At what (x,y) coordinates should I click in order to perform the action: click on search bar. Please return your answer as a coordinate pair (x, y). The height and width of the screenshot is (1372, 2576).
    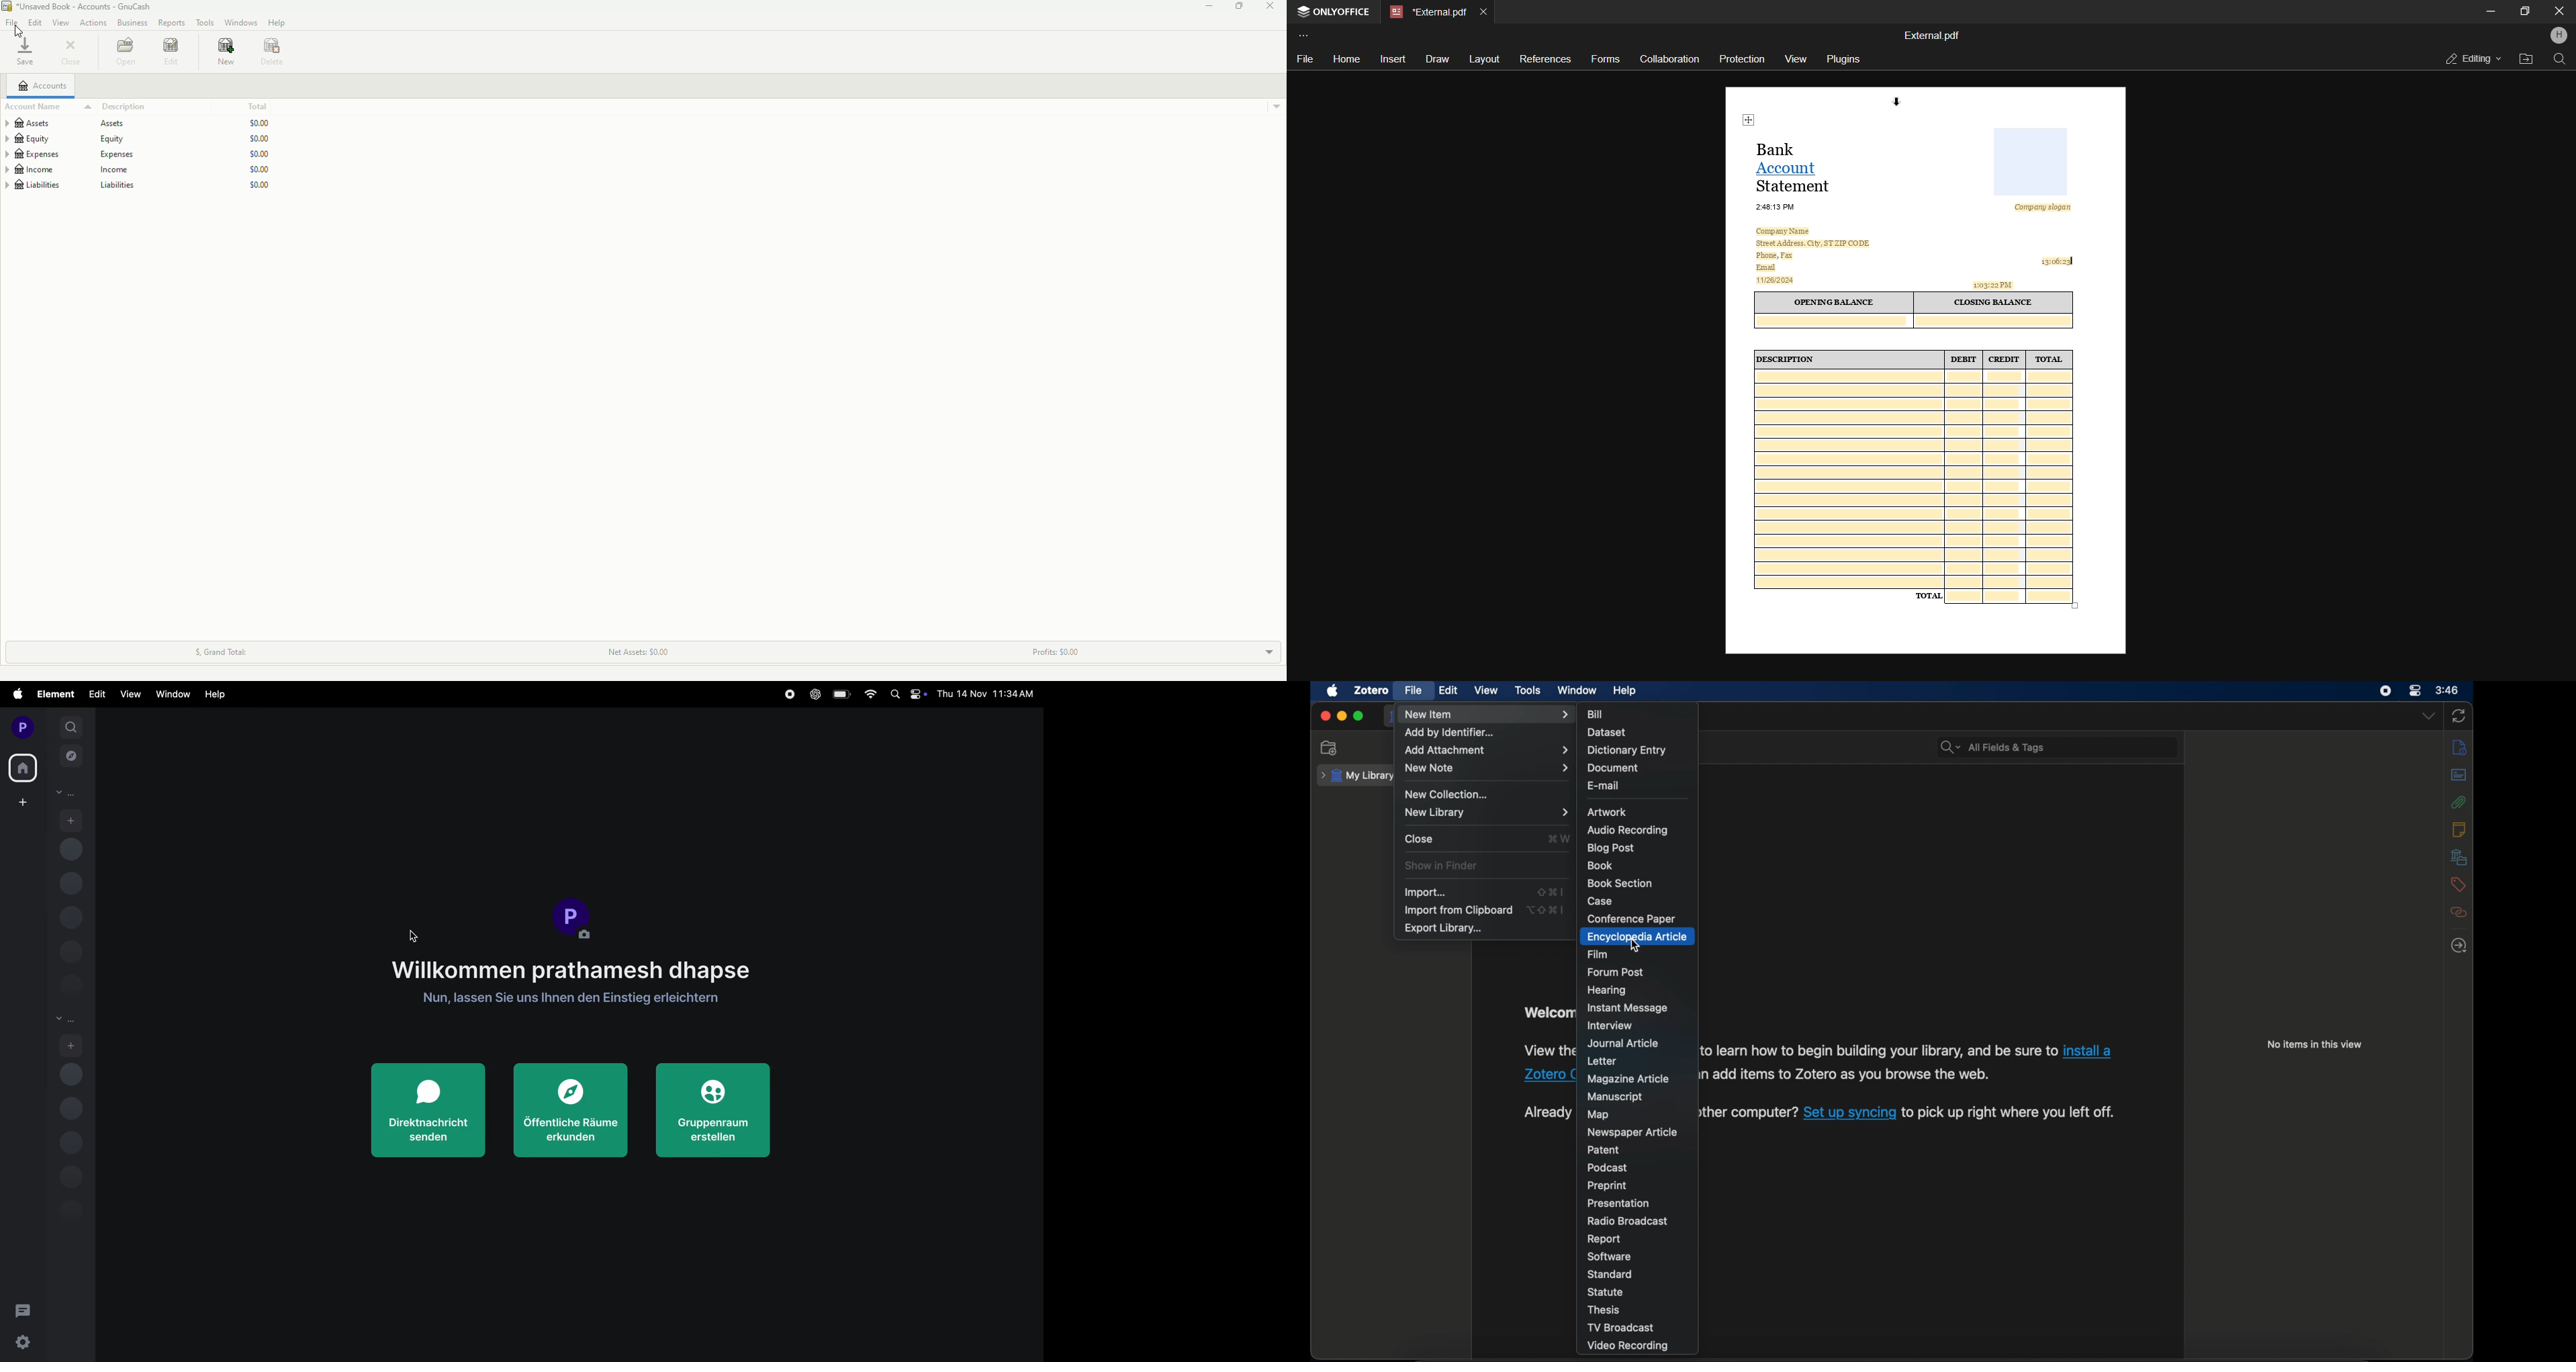
    Looking at the image, I should click on (1993, 747).